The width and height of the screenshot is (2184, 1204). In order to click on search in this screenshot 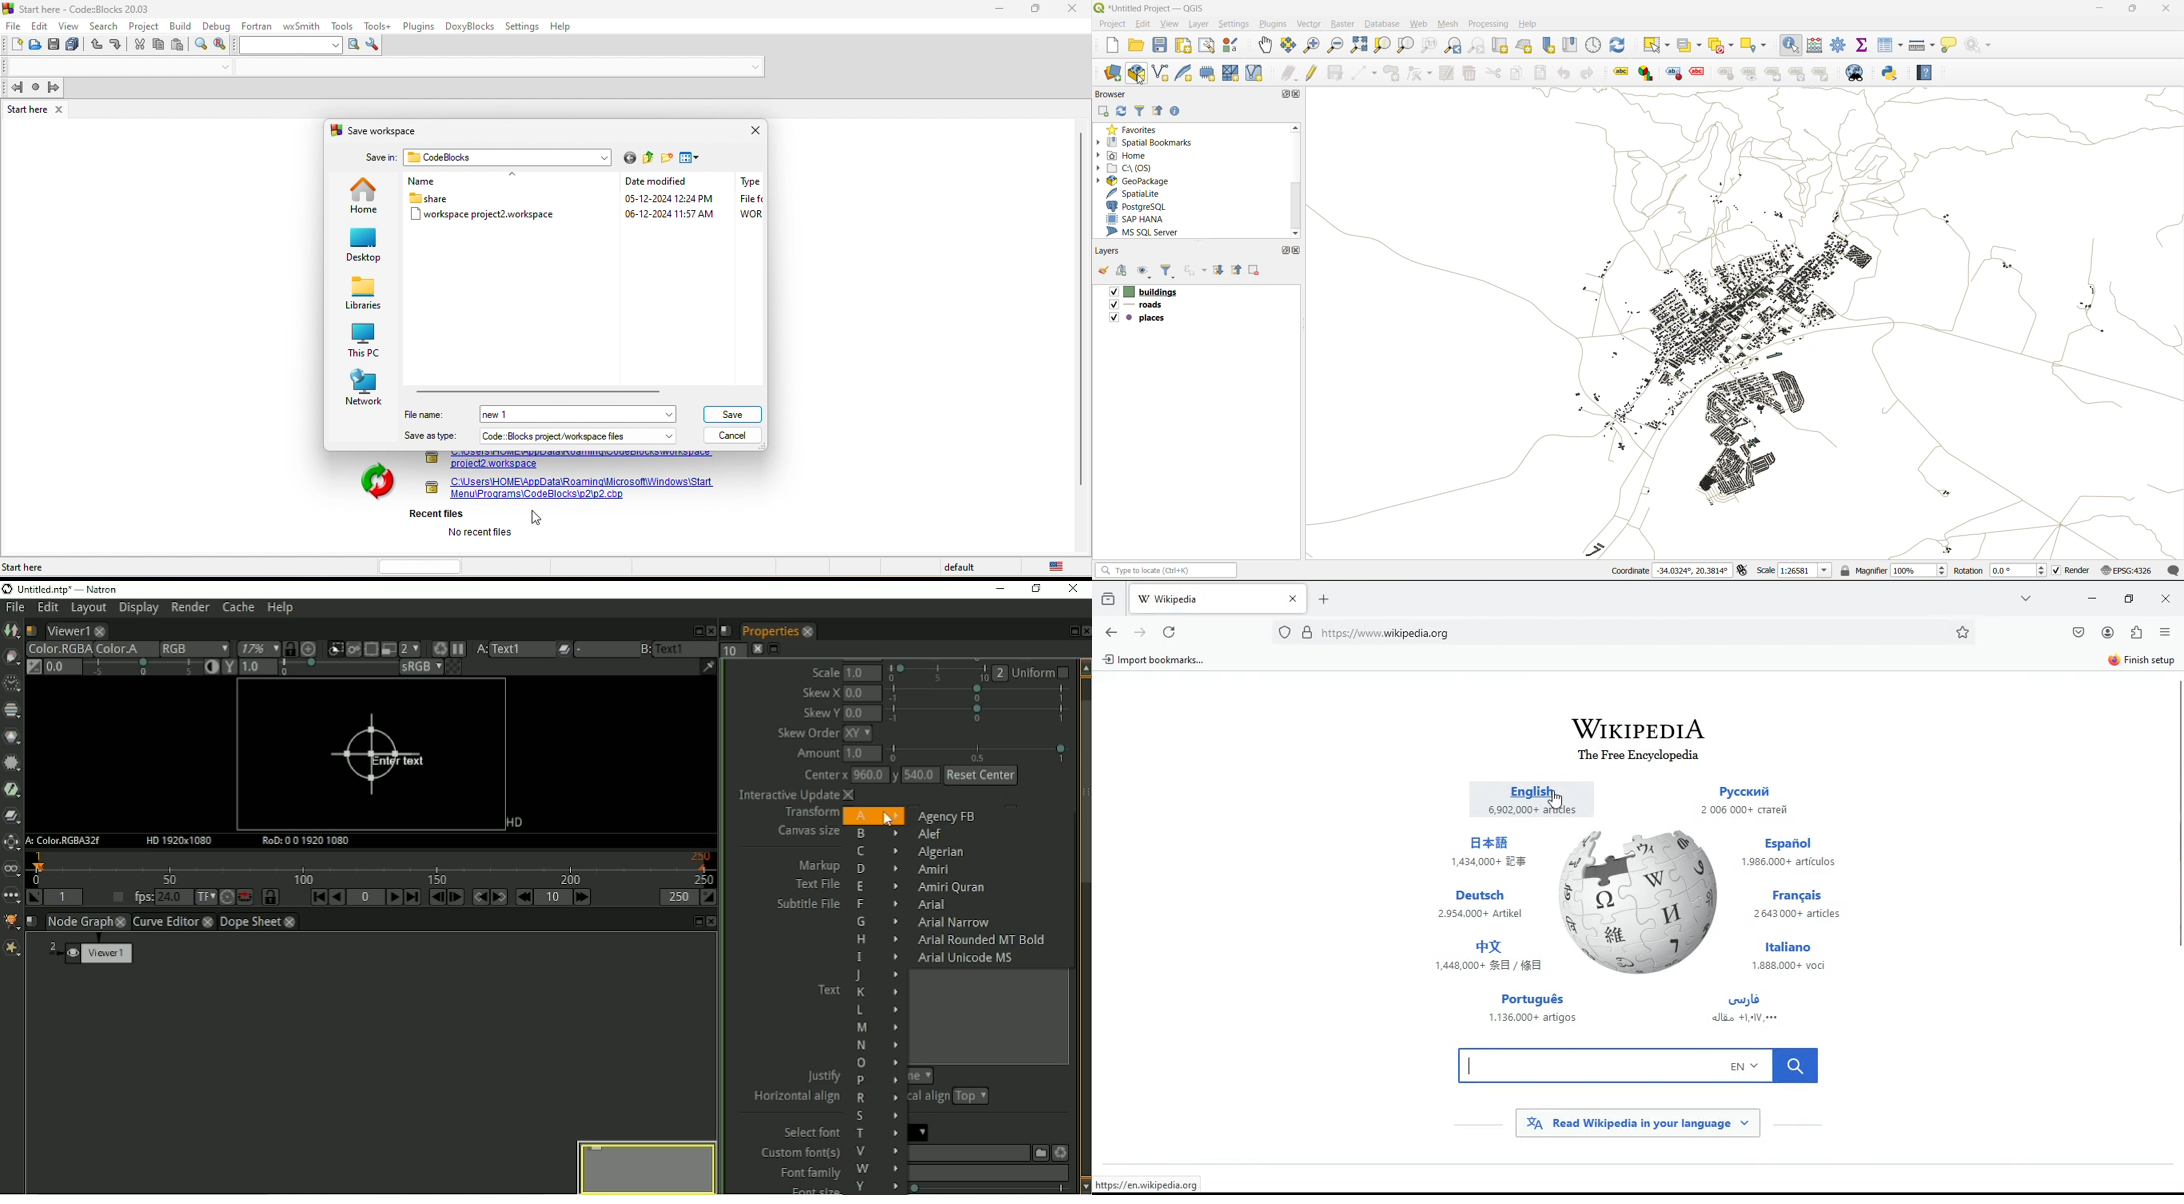, I will do `click(1647, 1065)`.